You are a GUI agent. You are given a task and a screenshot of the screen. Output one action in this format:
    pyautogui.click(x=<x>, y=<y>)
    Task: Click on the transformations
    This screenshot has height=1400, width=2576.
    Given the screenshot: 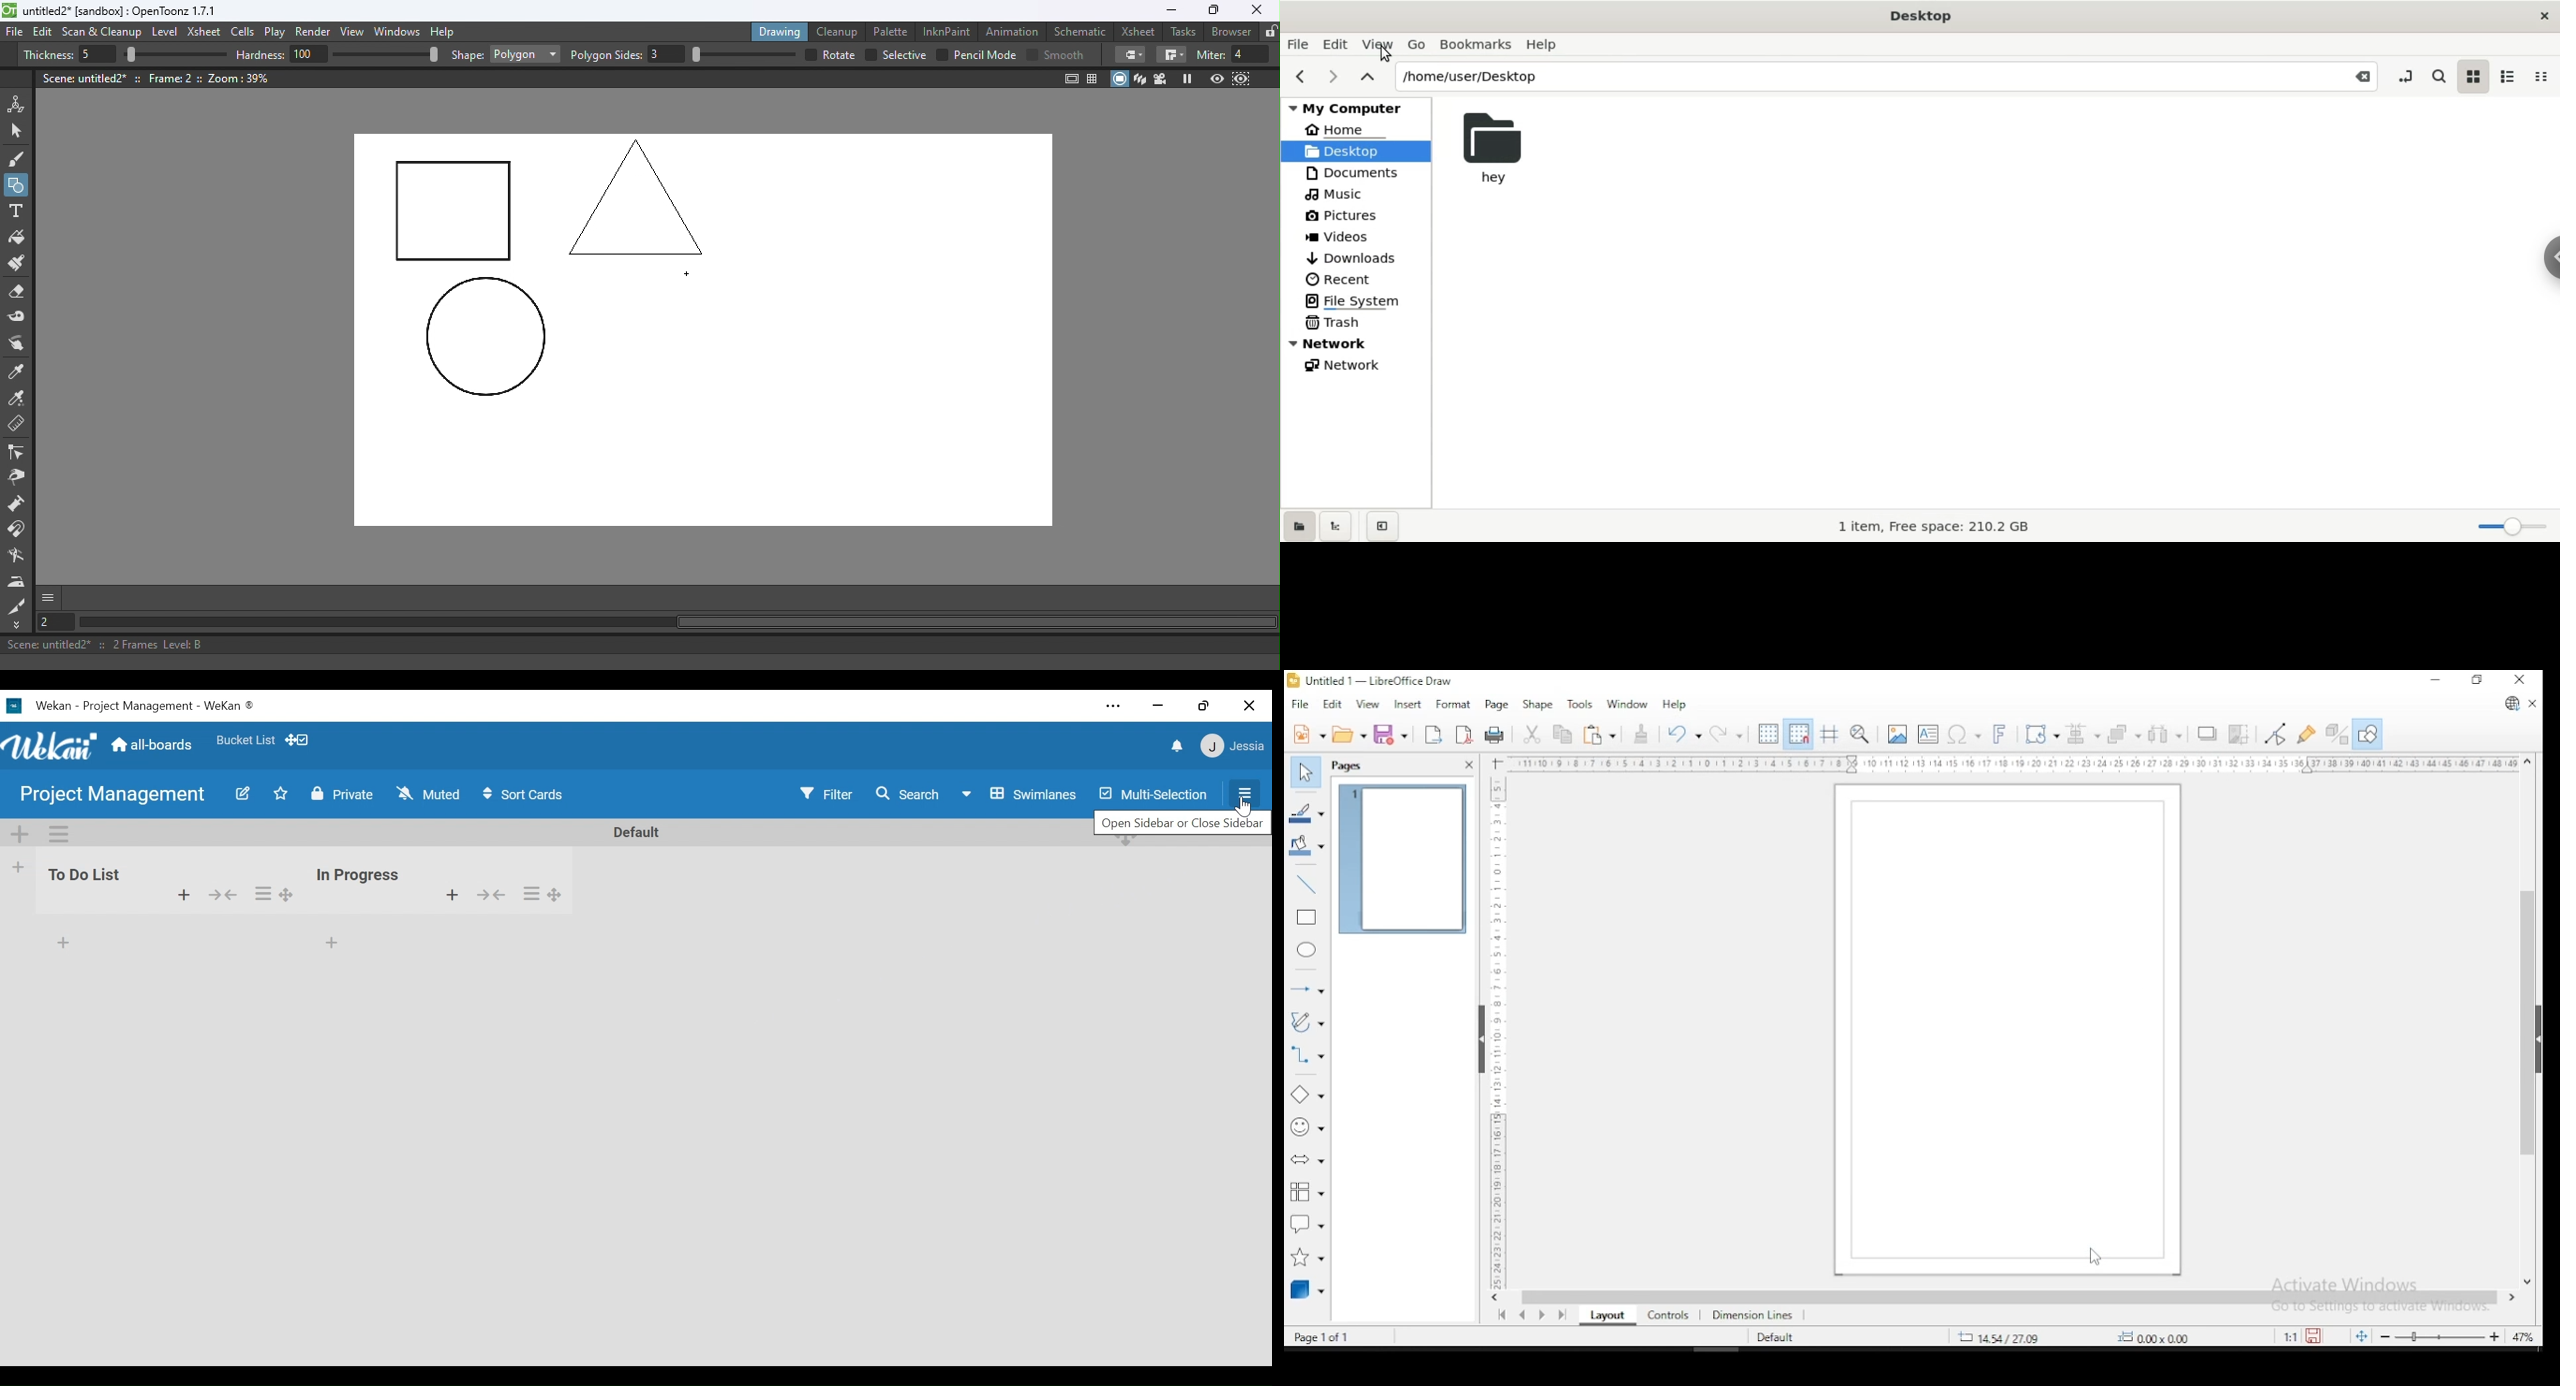 What is the action you would take?
    pyautogui.click(x=2041, y=736)
    